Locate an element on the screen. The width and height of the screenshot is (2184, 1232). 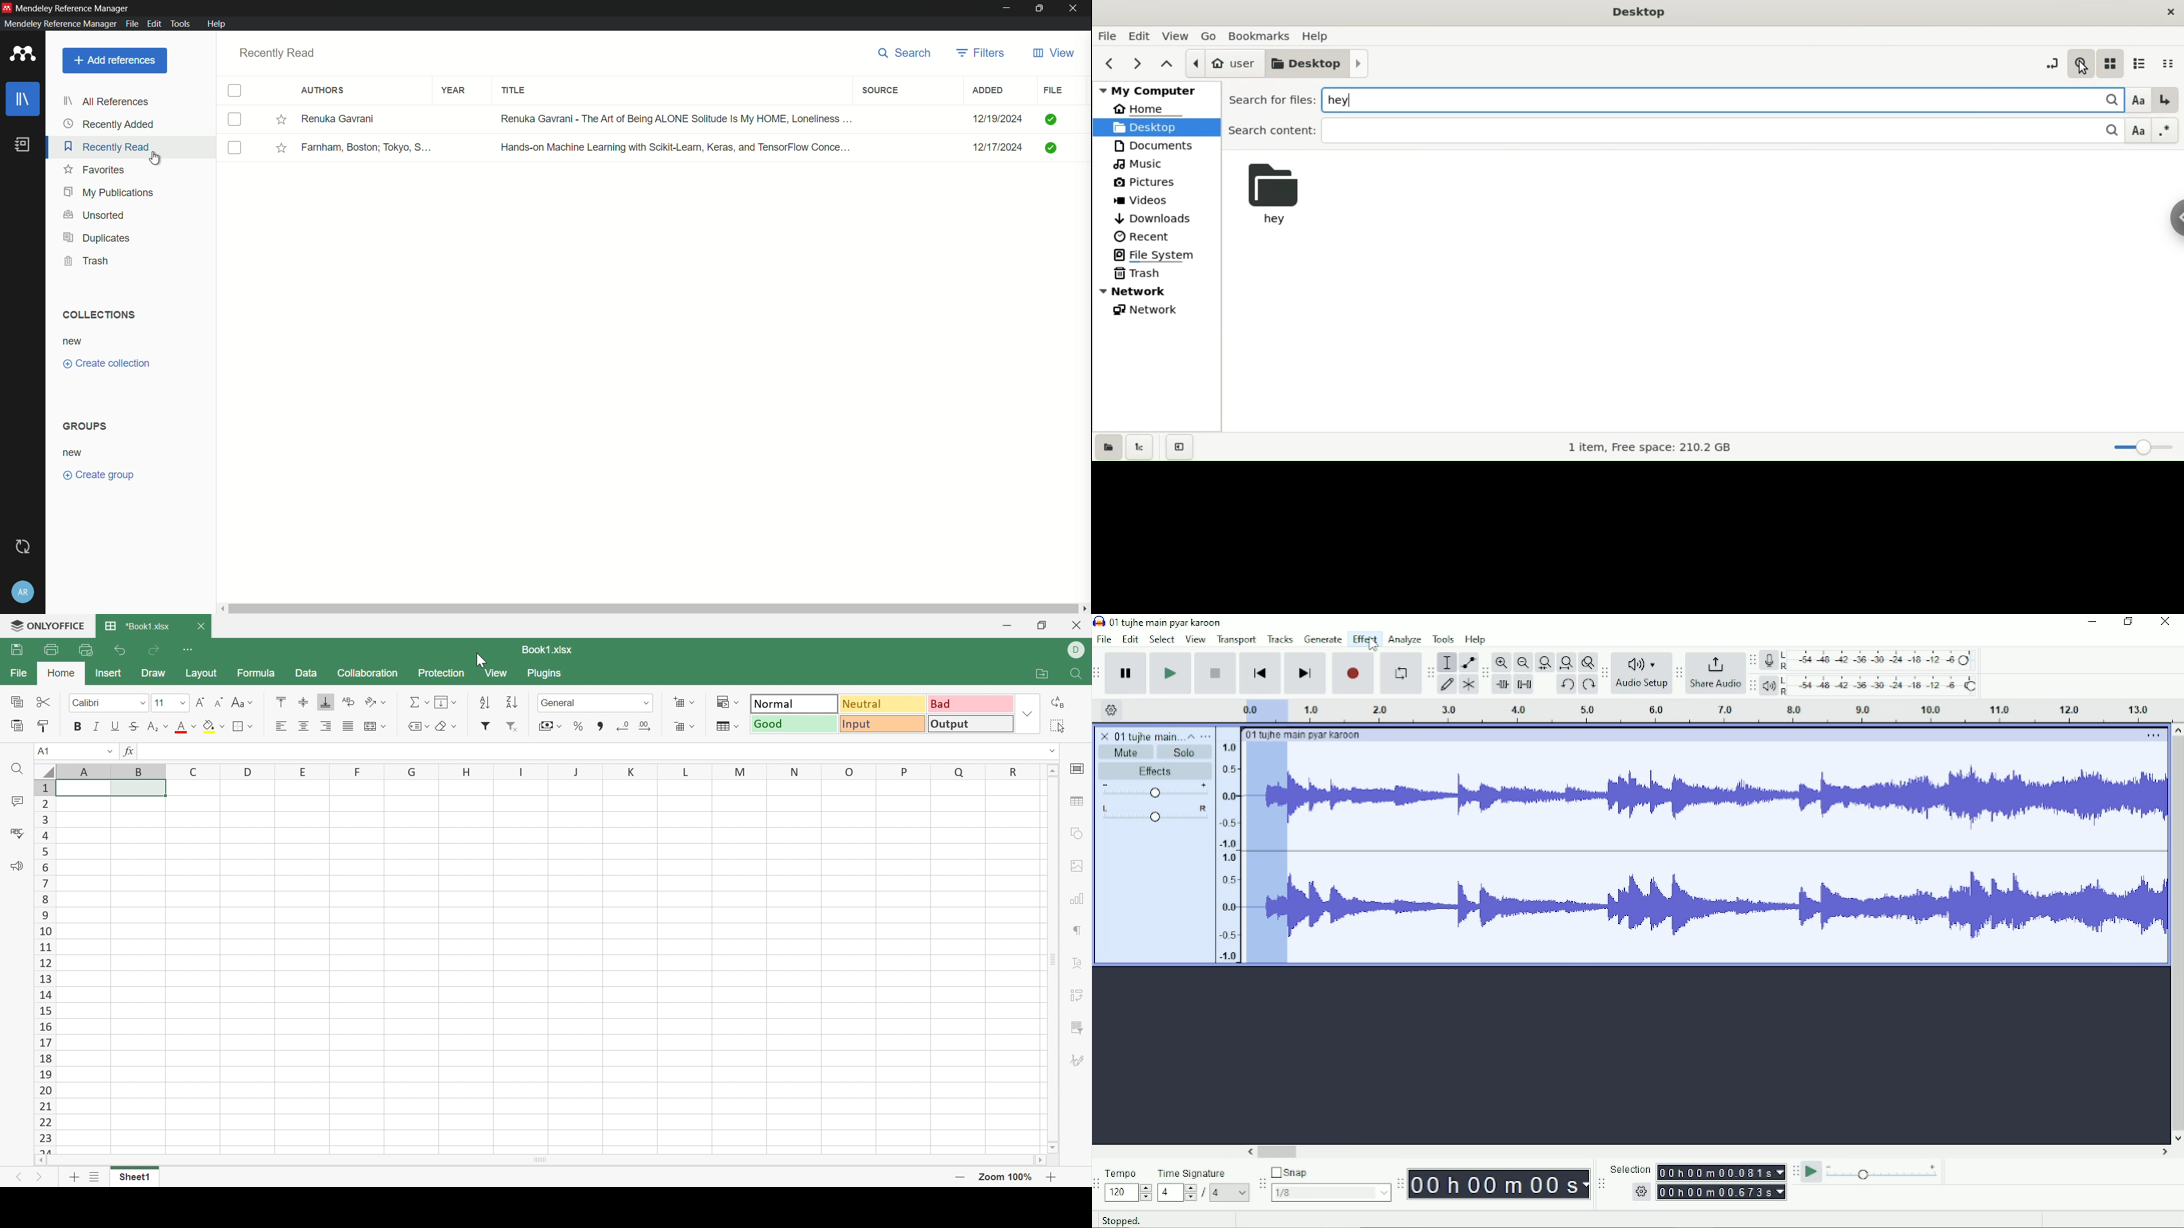
Shape settings is located at coordinates (1081, 834).